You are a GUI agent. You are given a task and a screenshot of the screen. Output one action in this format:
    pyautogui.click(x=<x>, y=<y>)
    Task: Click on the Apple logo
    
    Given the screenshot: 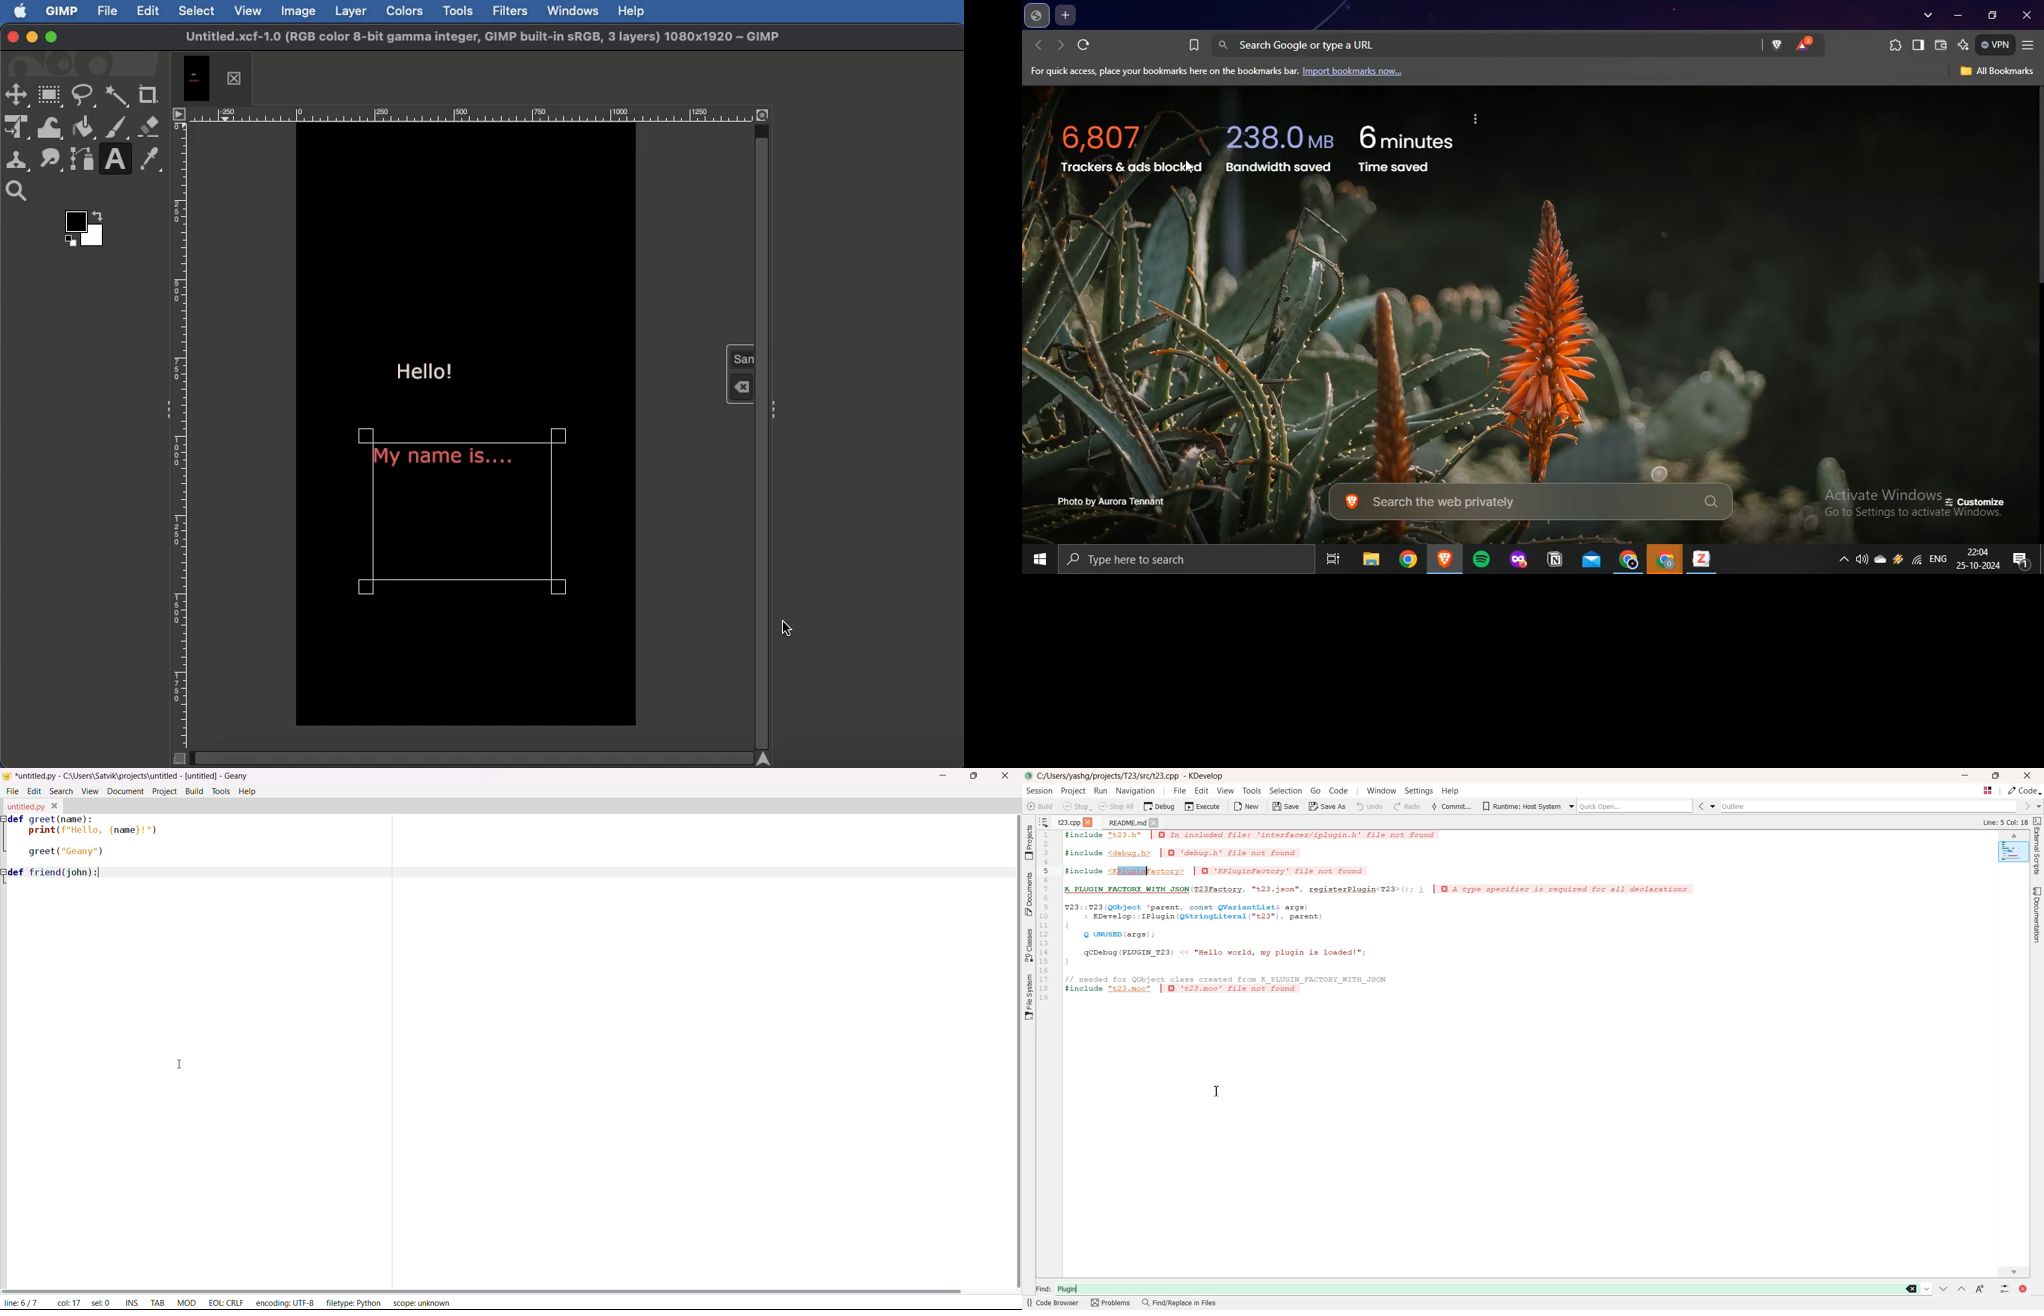 What is the action you would take?
    pyautogui.click(x=21, y=12)
    